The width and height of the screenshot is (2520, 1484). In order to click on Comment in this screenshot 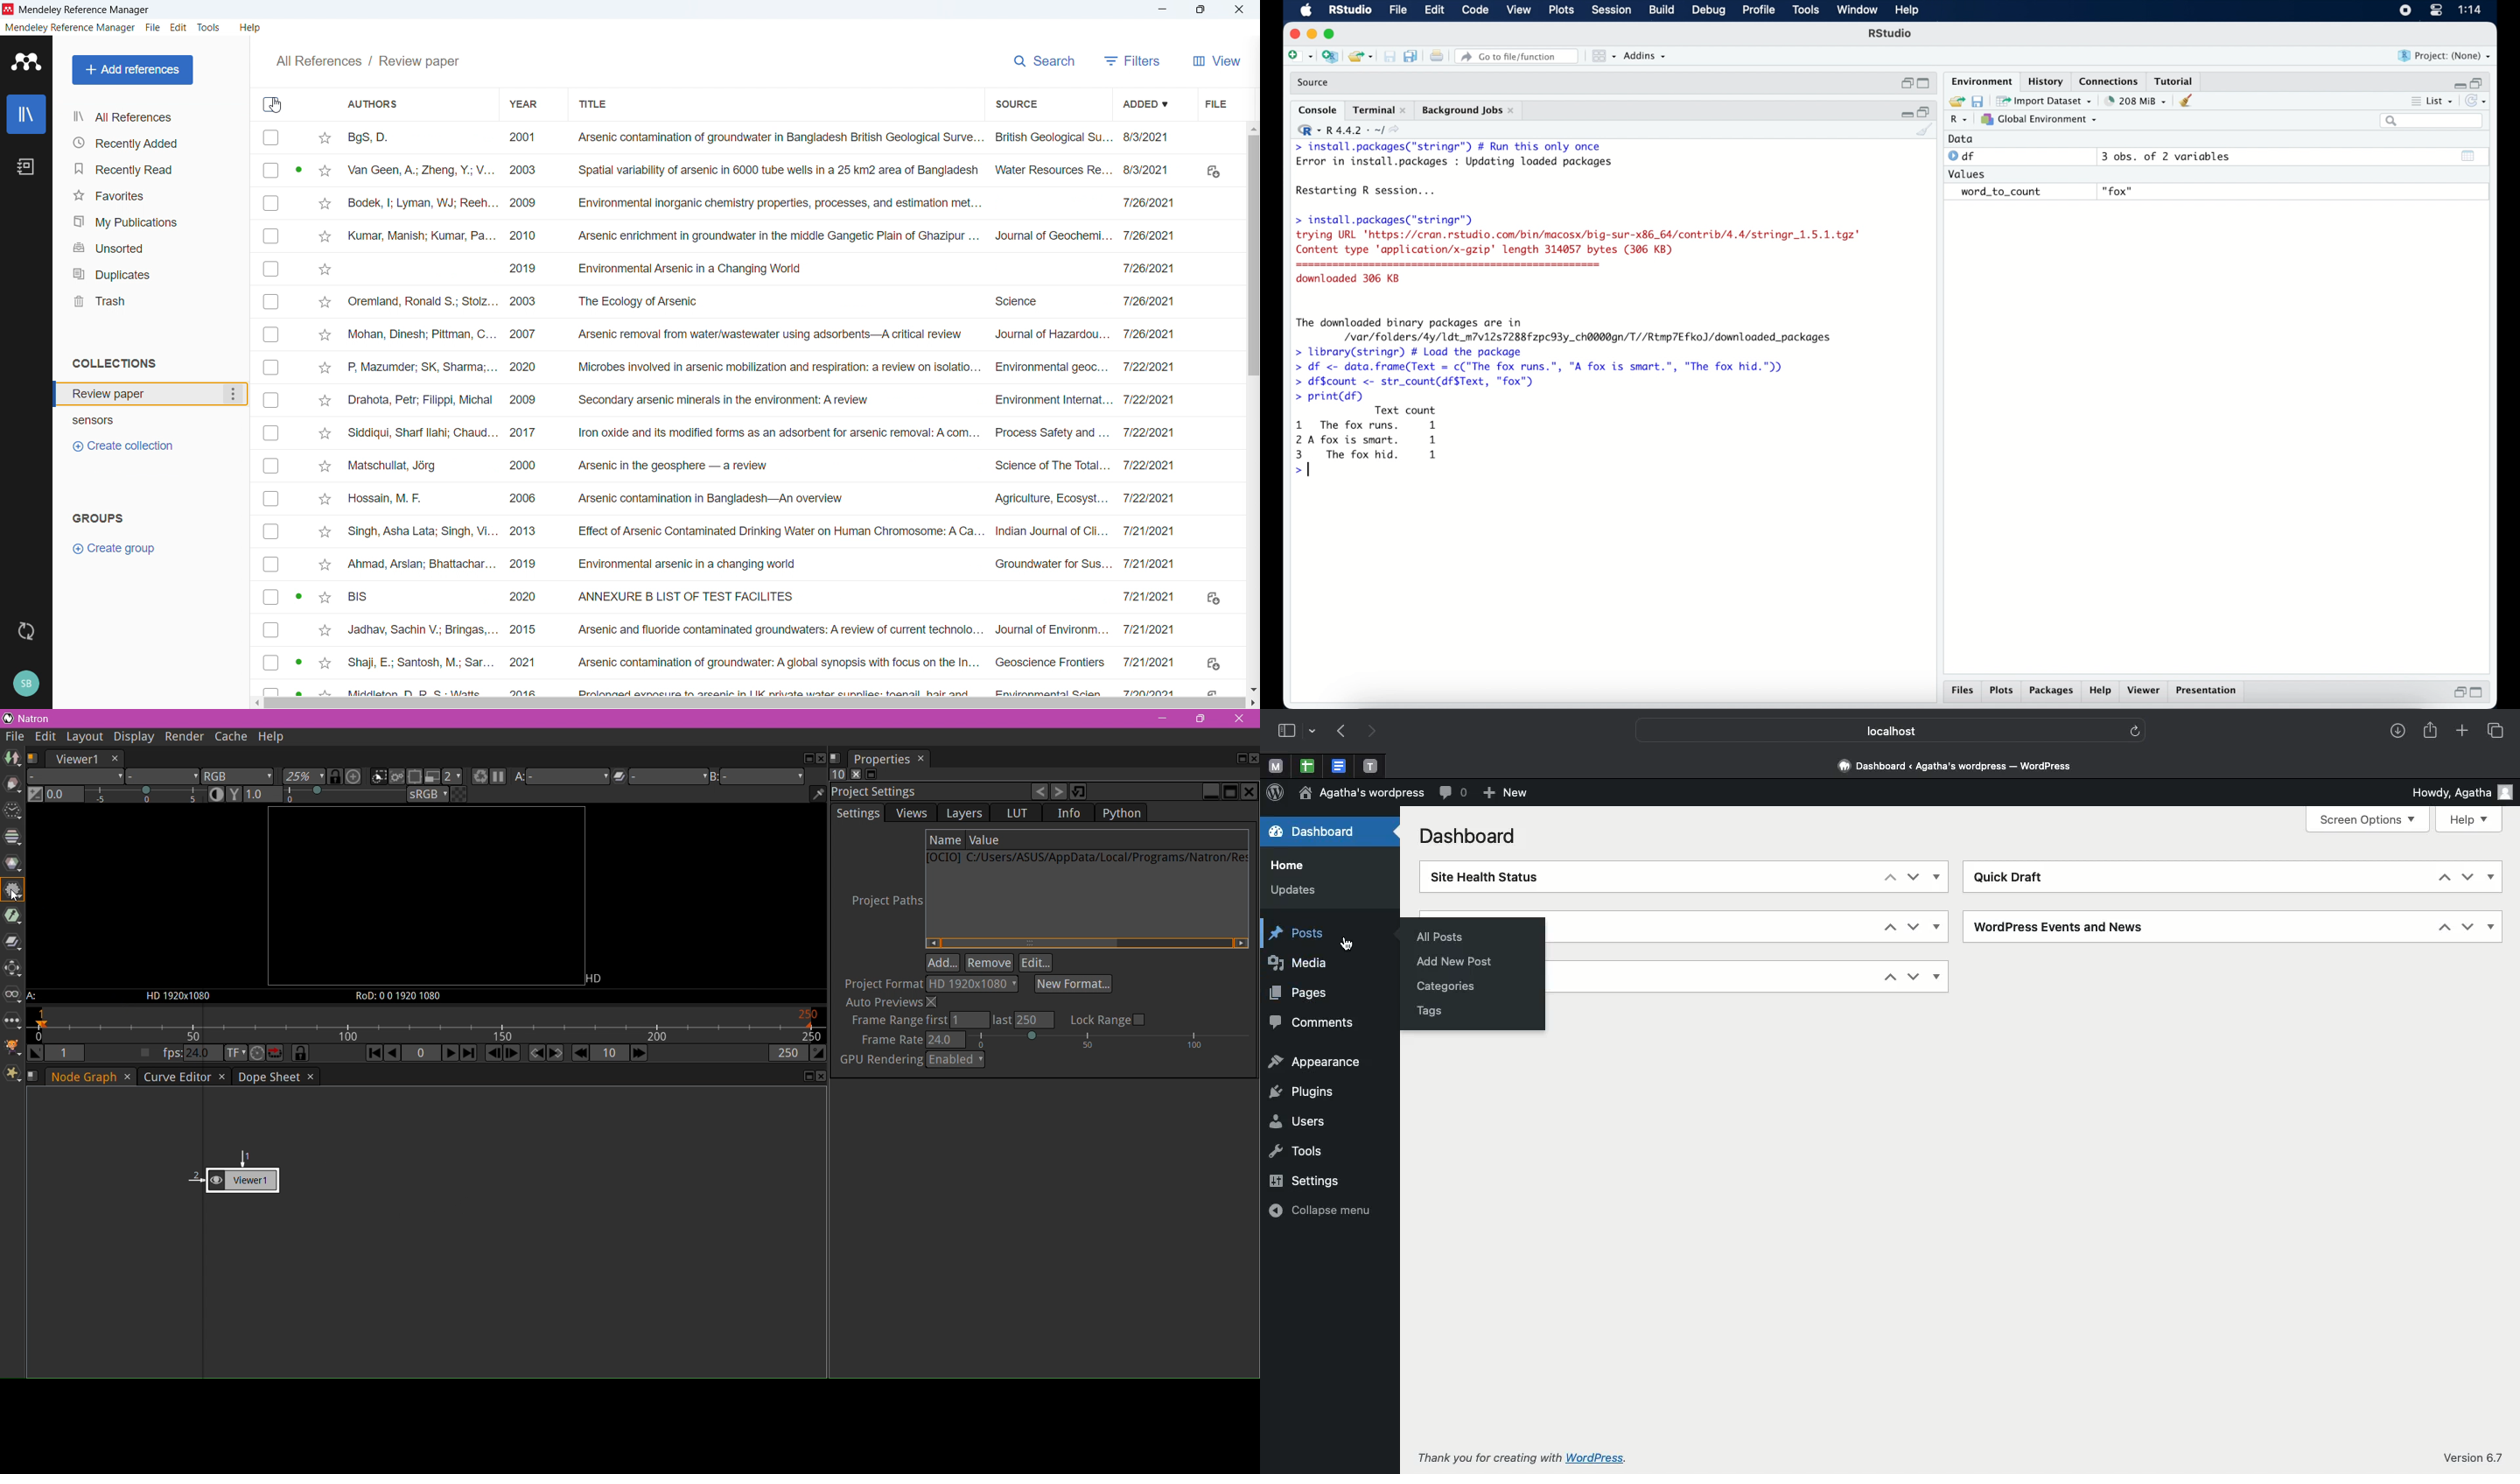, I will do `click(1454, 793)`.